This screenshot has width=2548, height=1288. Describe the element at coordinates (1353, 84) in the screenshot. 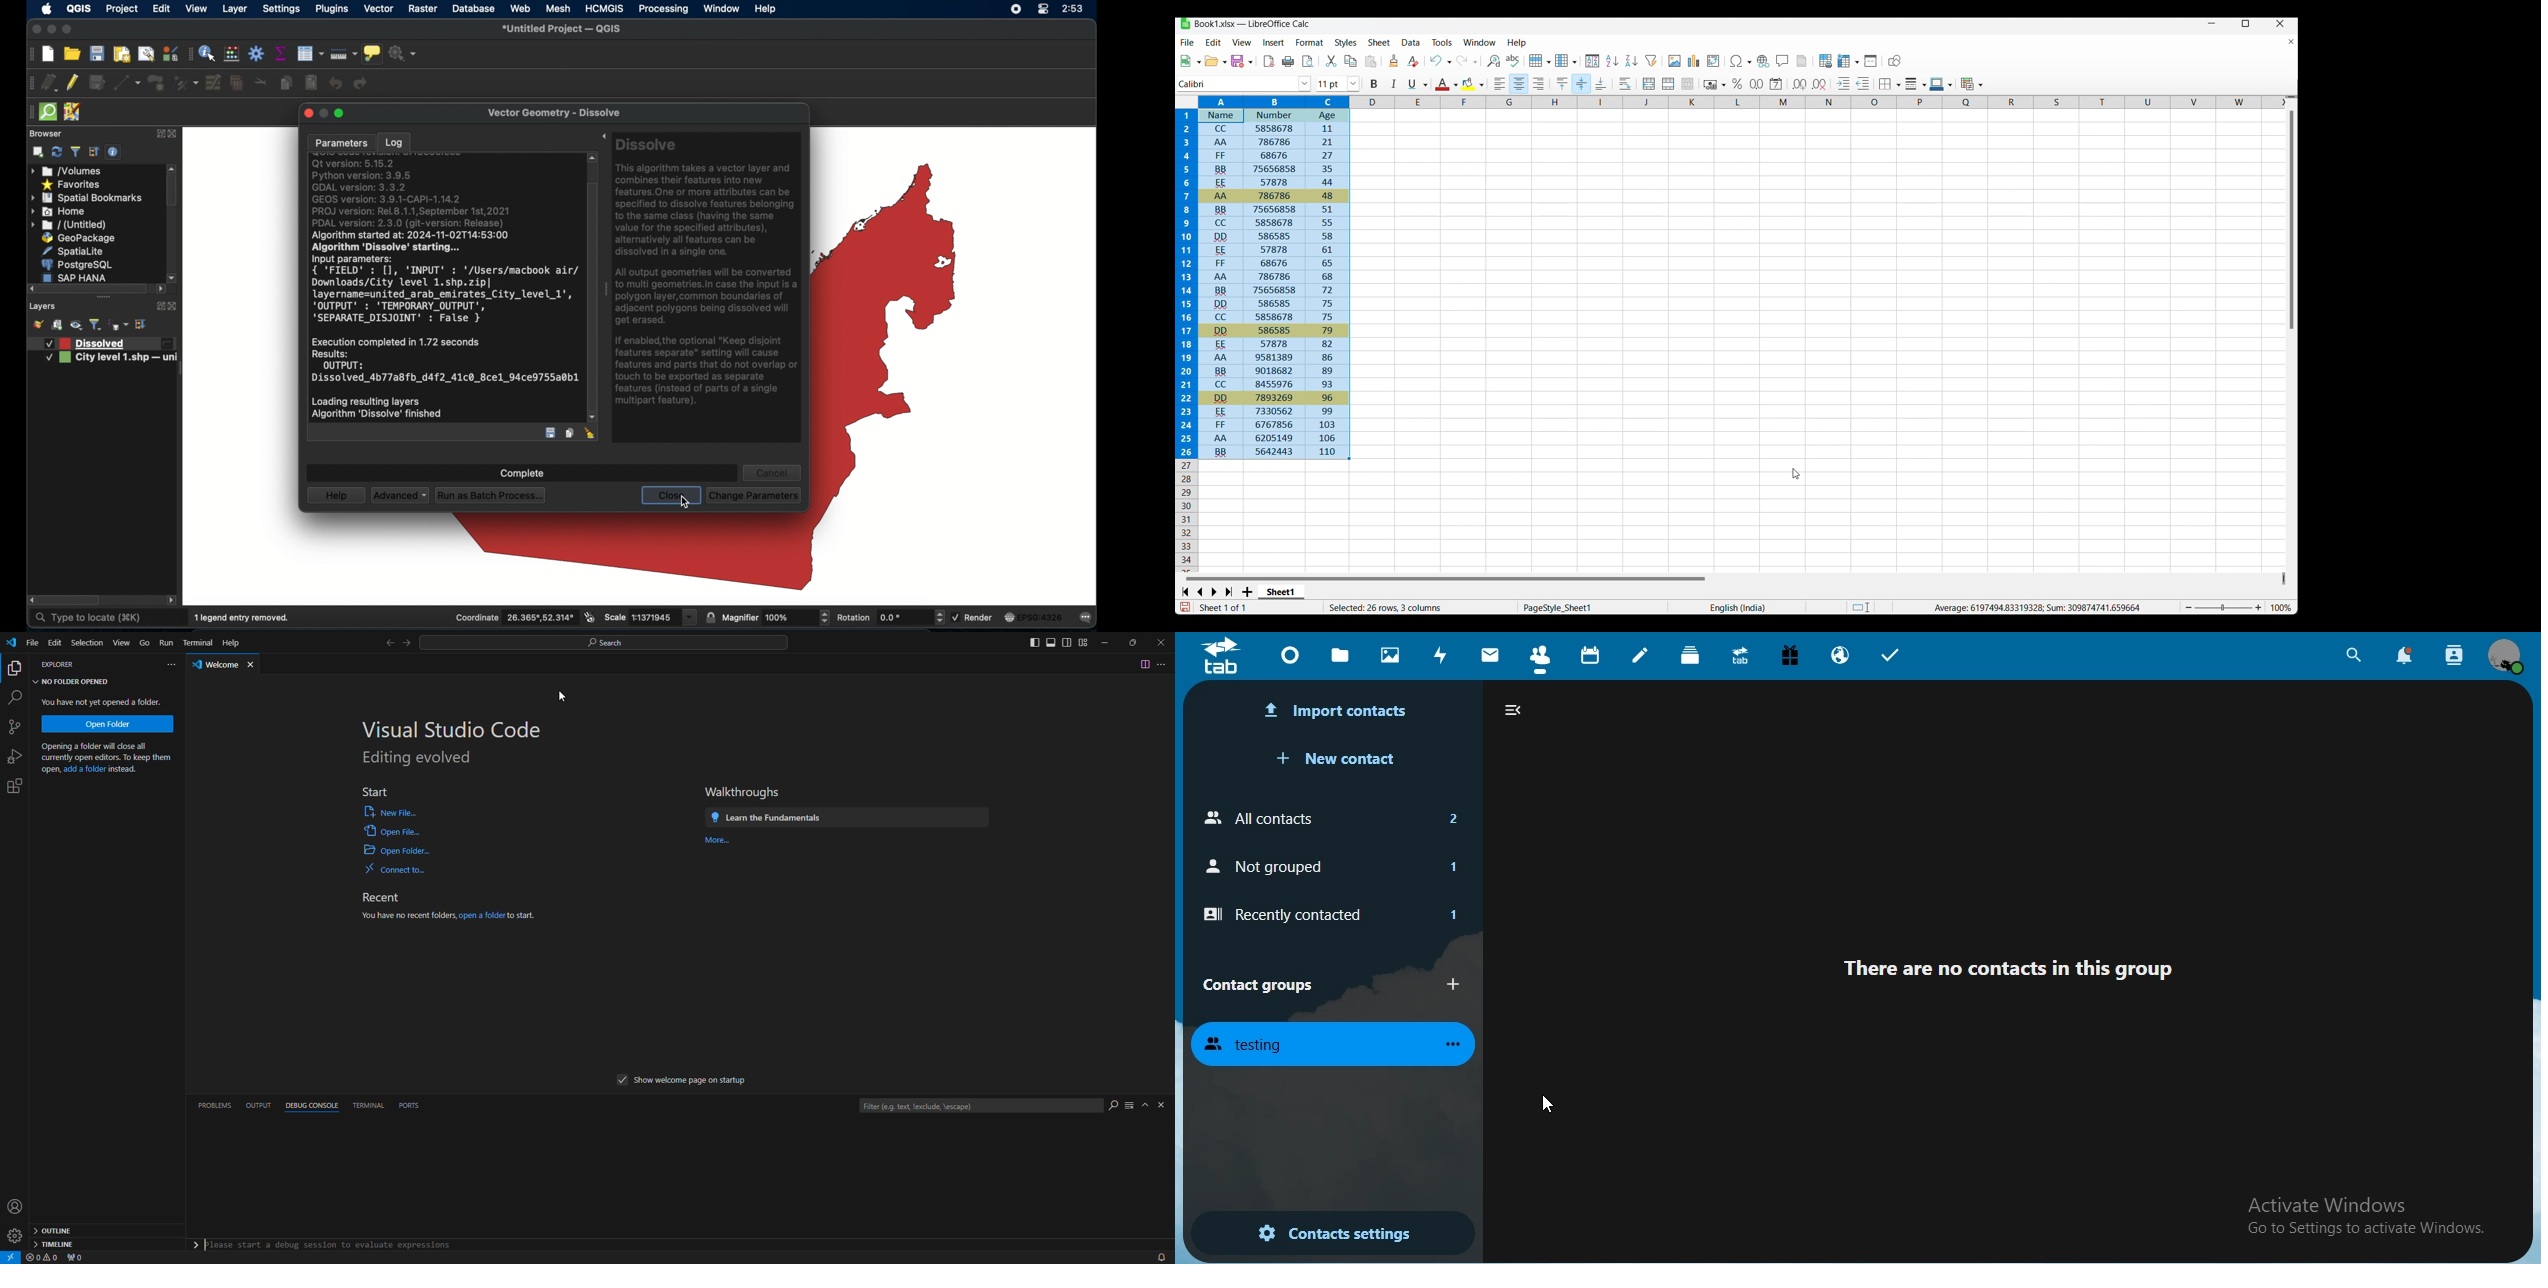

I see `Font size options` at that location.